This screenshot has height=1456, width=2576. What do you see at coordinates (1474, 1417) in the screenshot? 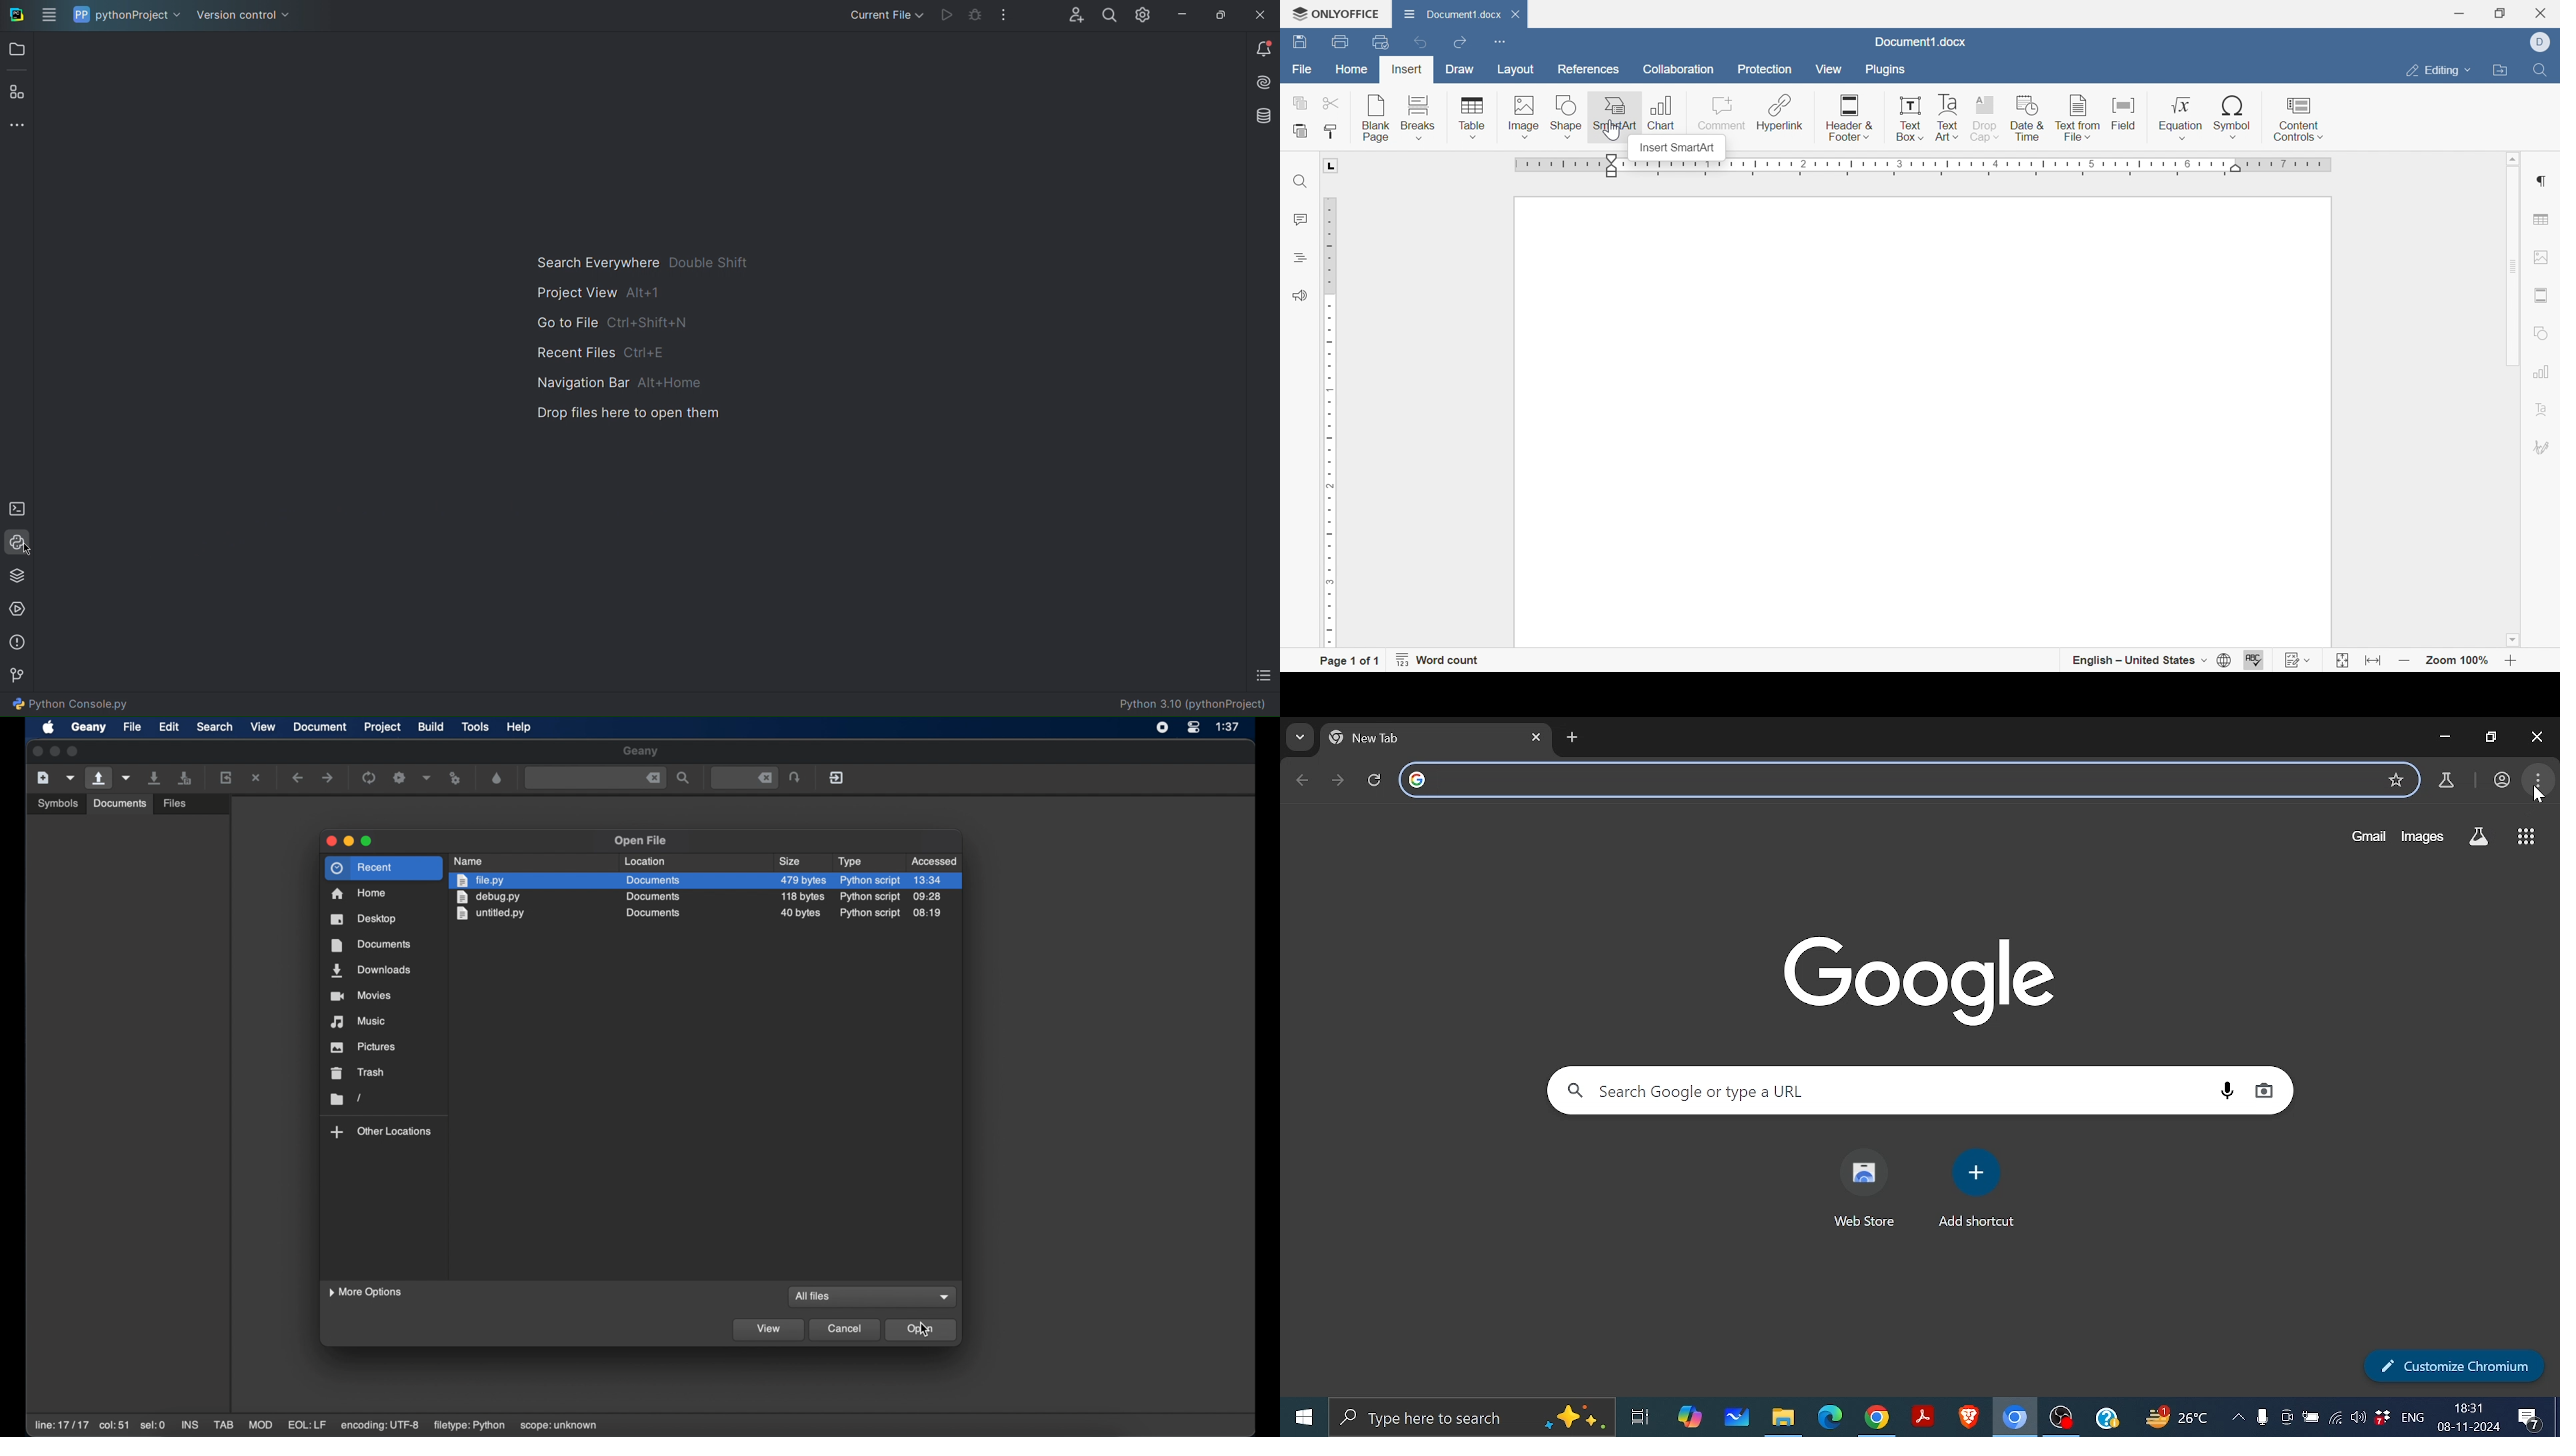
I see `type here to search` at bounding box center [1474, 1417].